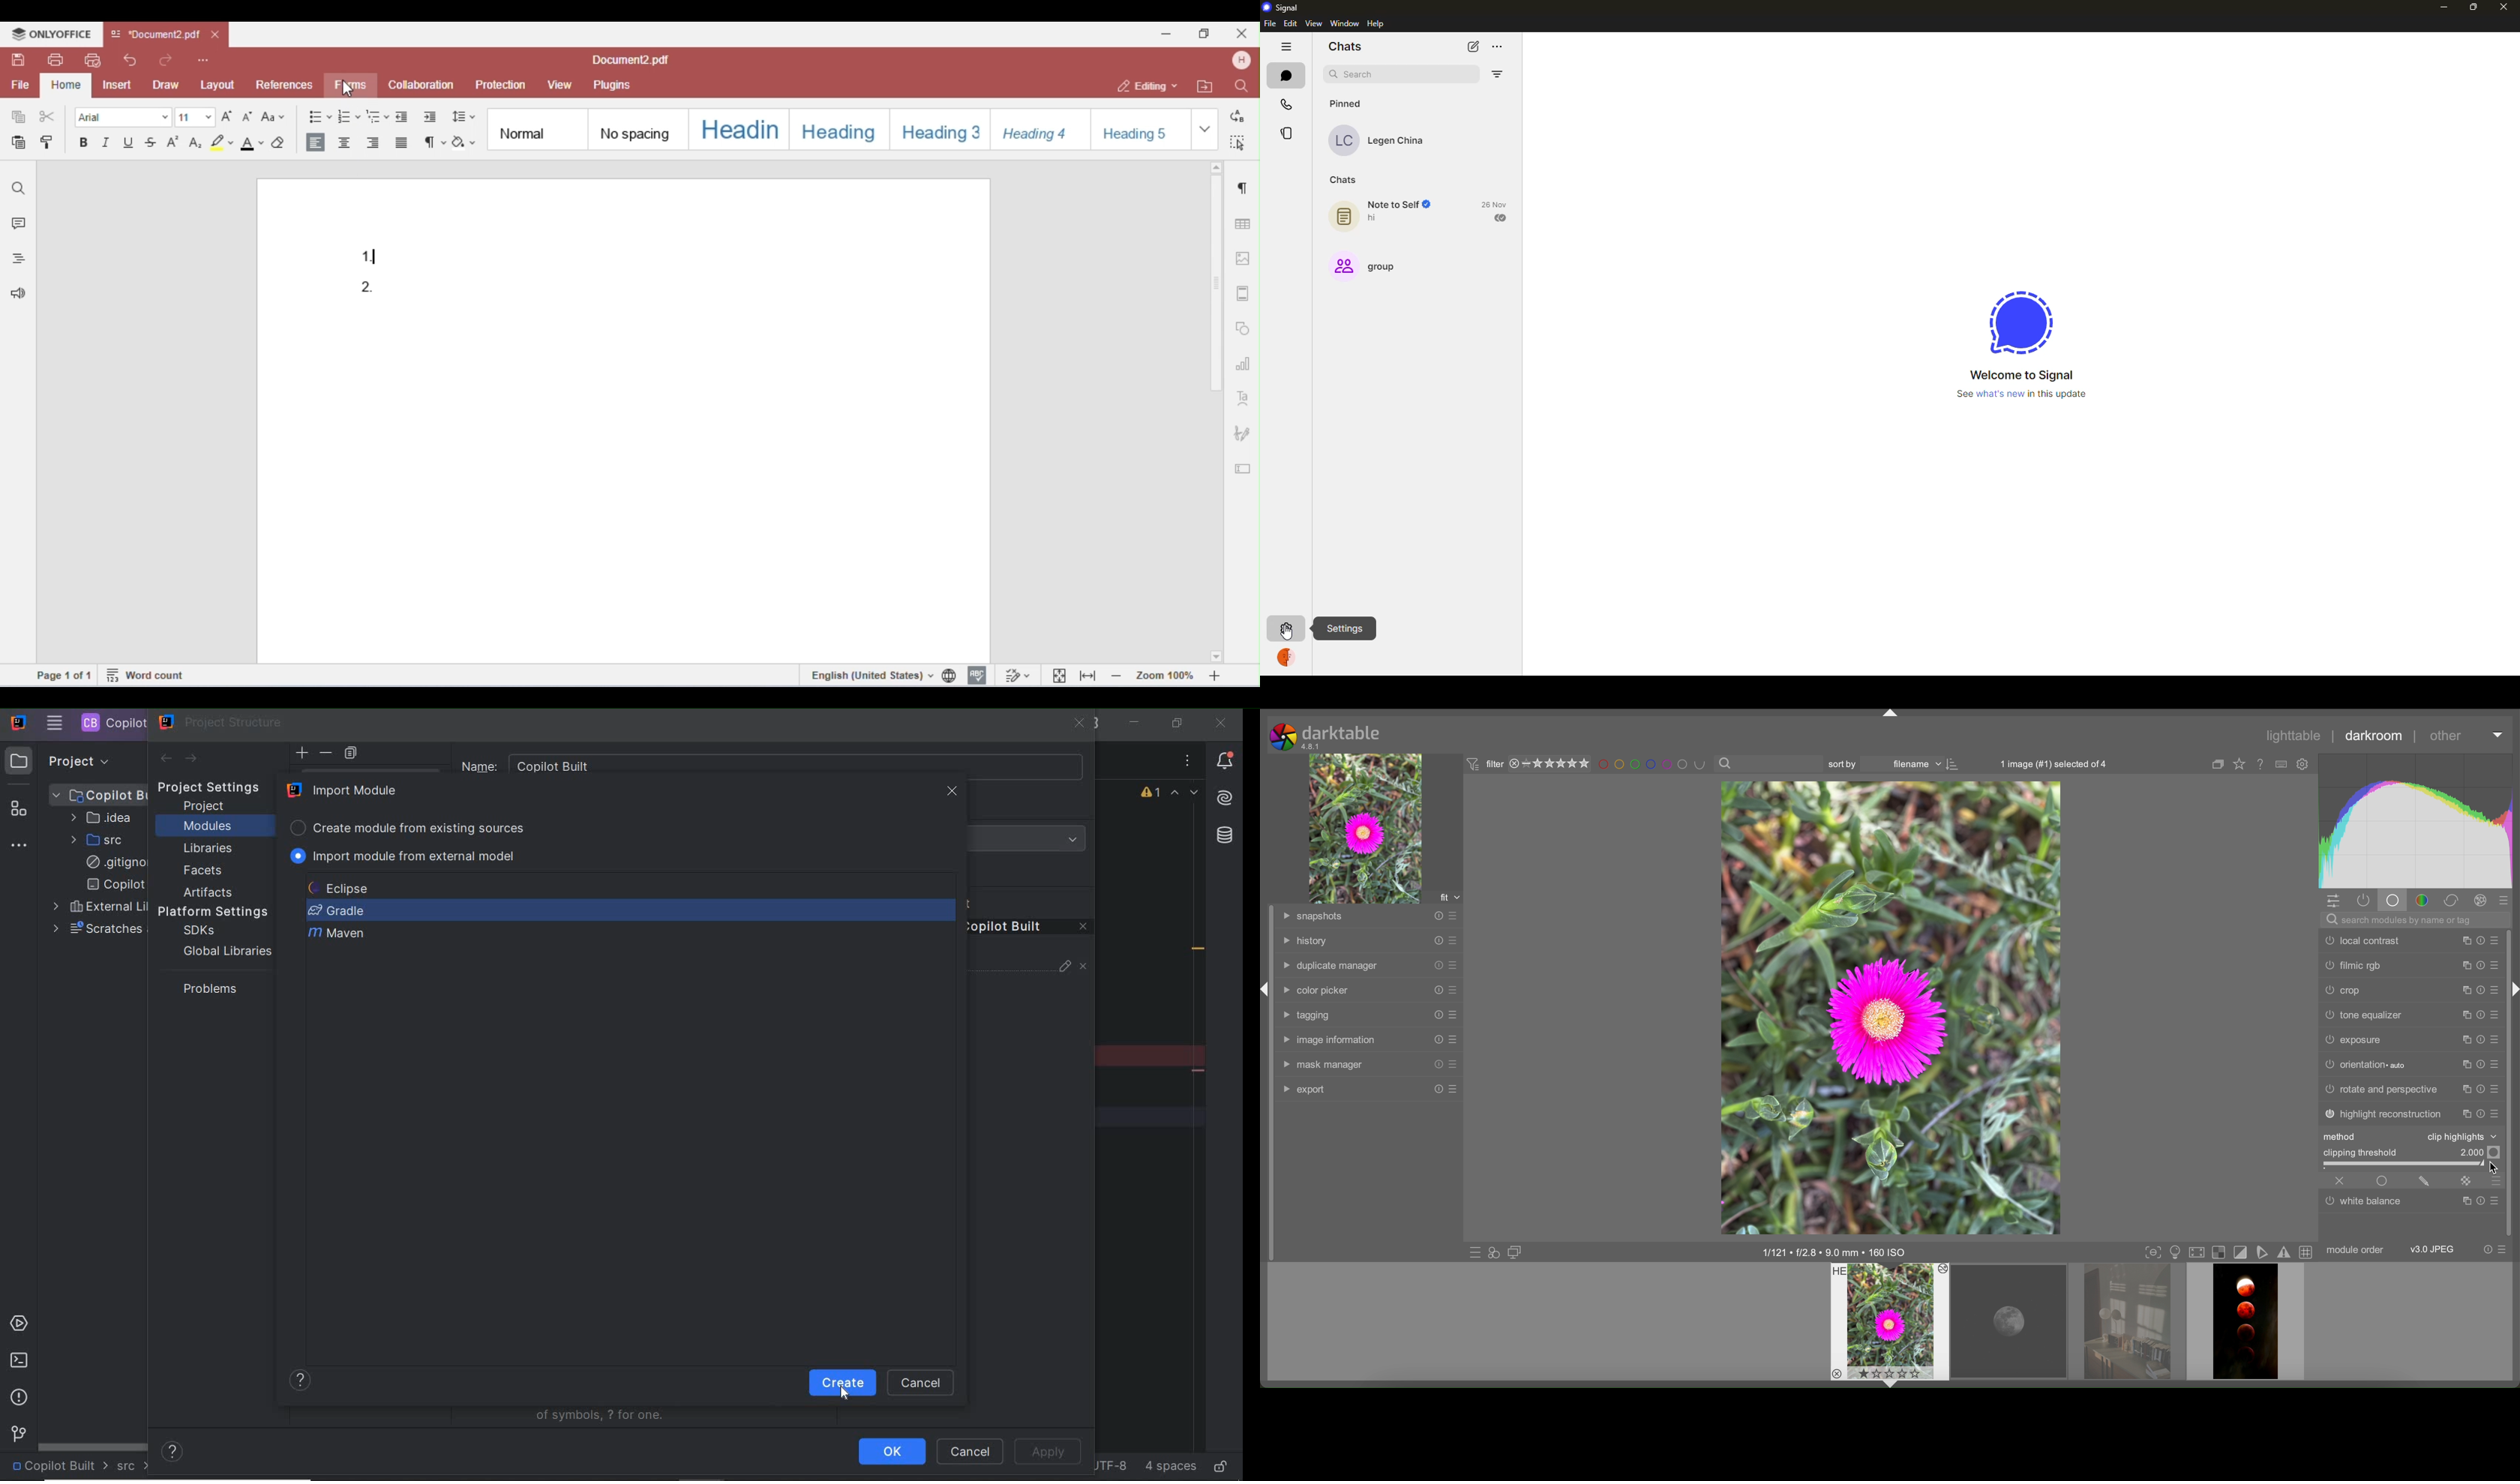 This screenshot has width=2520, height=1484. What do you see at coordinates (1286, 634) in the screenshot?
I see `Mouse Cursor` at bounding box center [1286, 634].